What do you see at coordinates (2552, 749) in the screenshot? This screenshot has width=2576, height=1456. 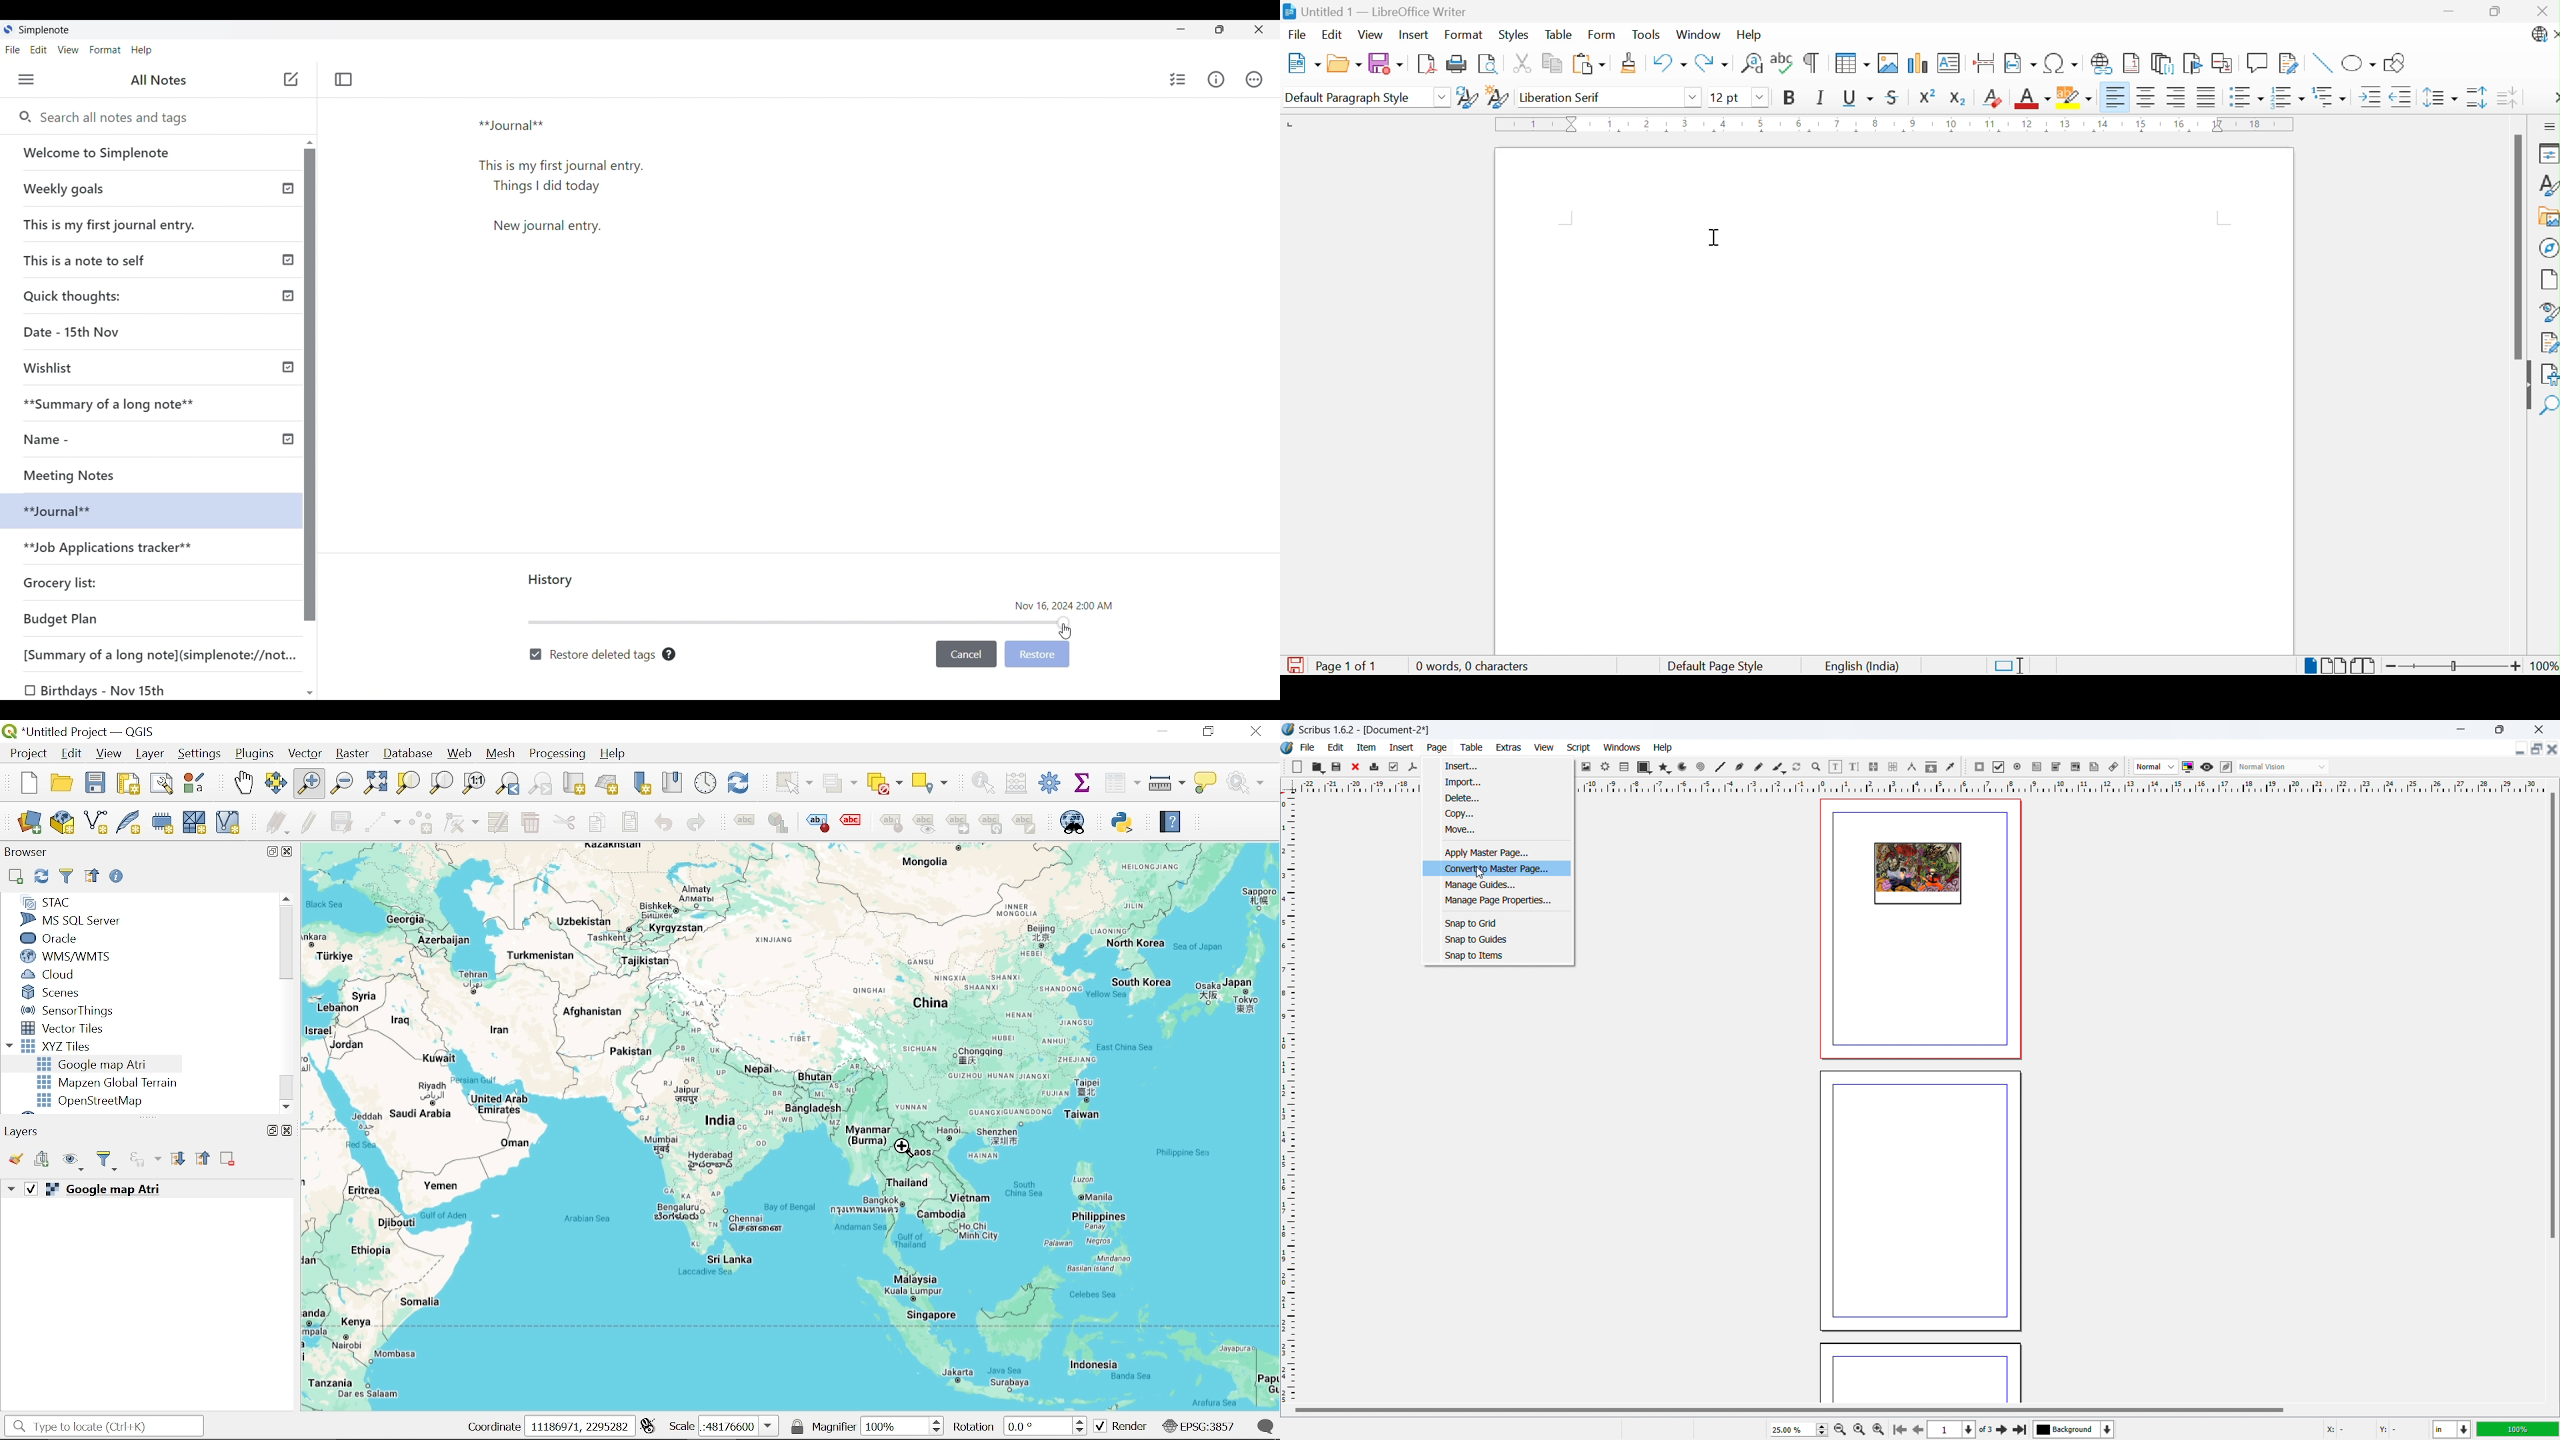 I see `close document` at bounding box center [2552, 749].